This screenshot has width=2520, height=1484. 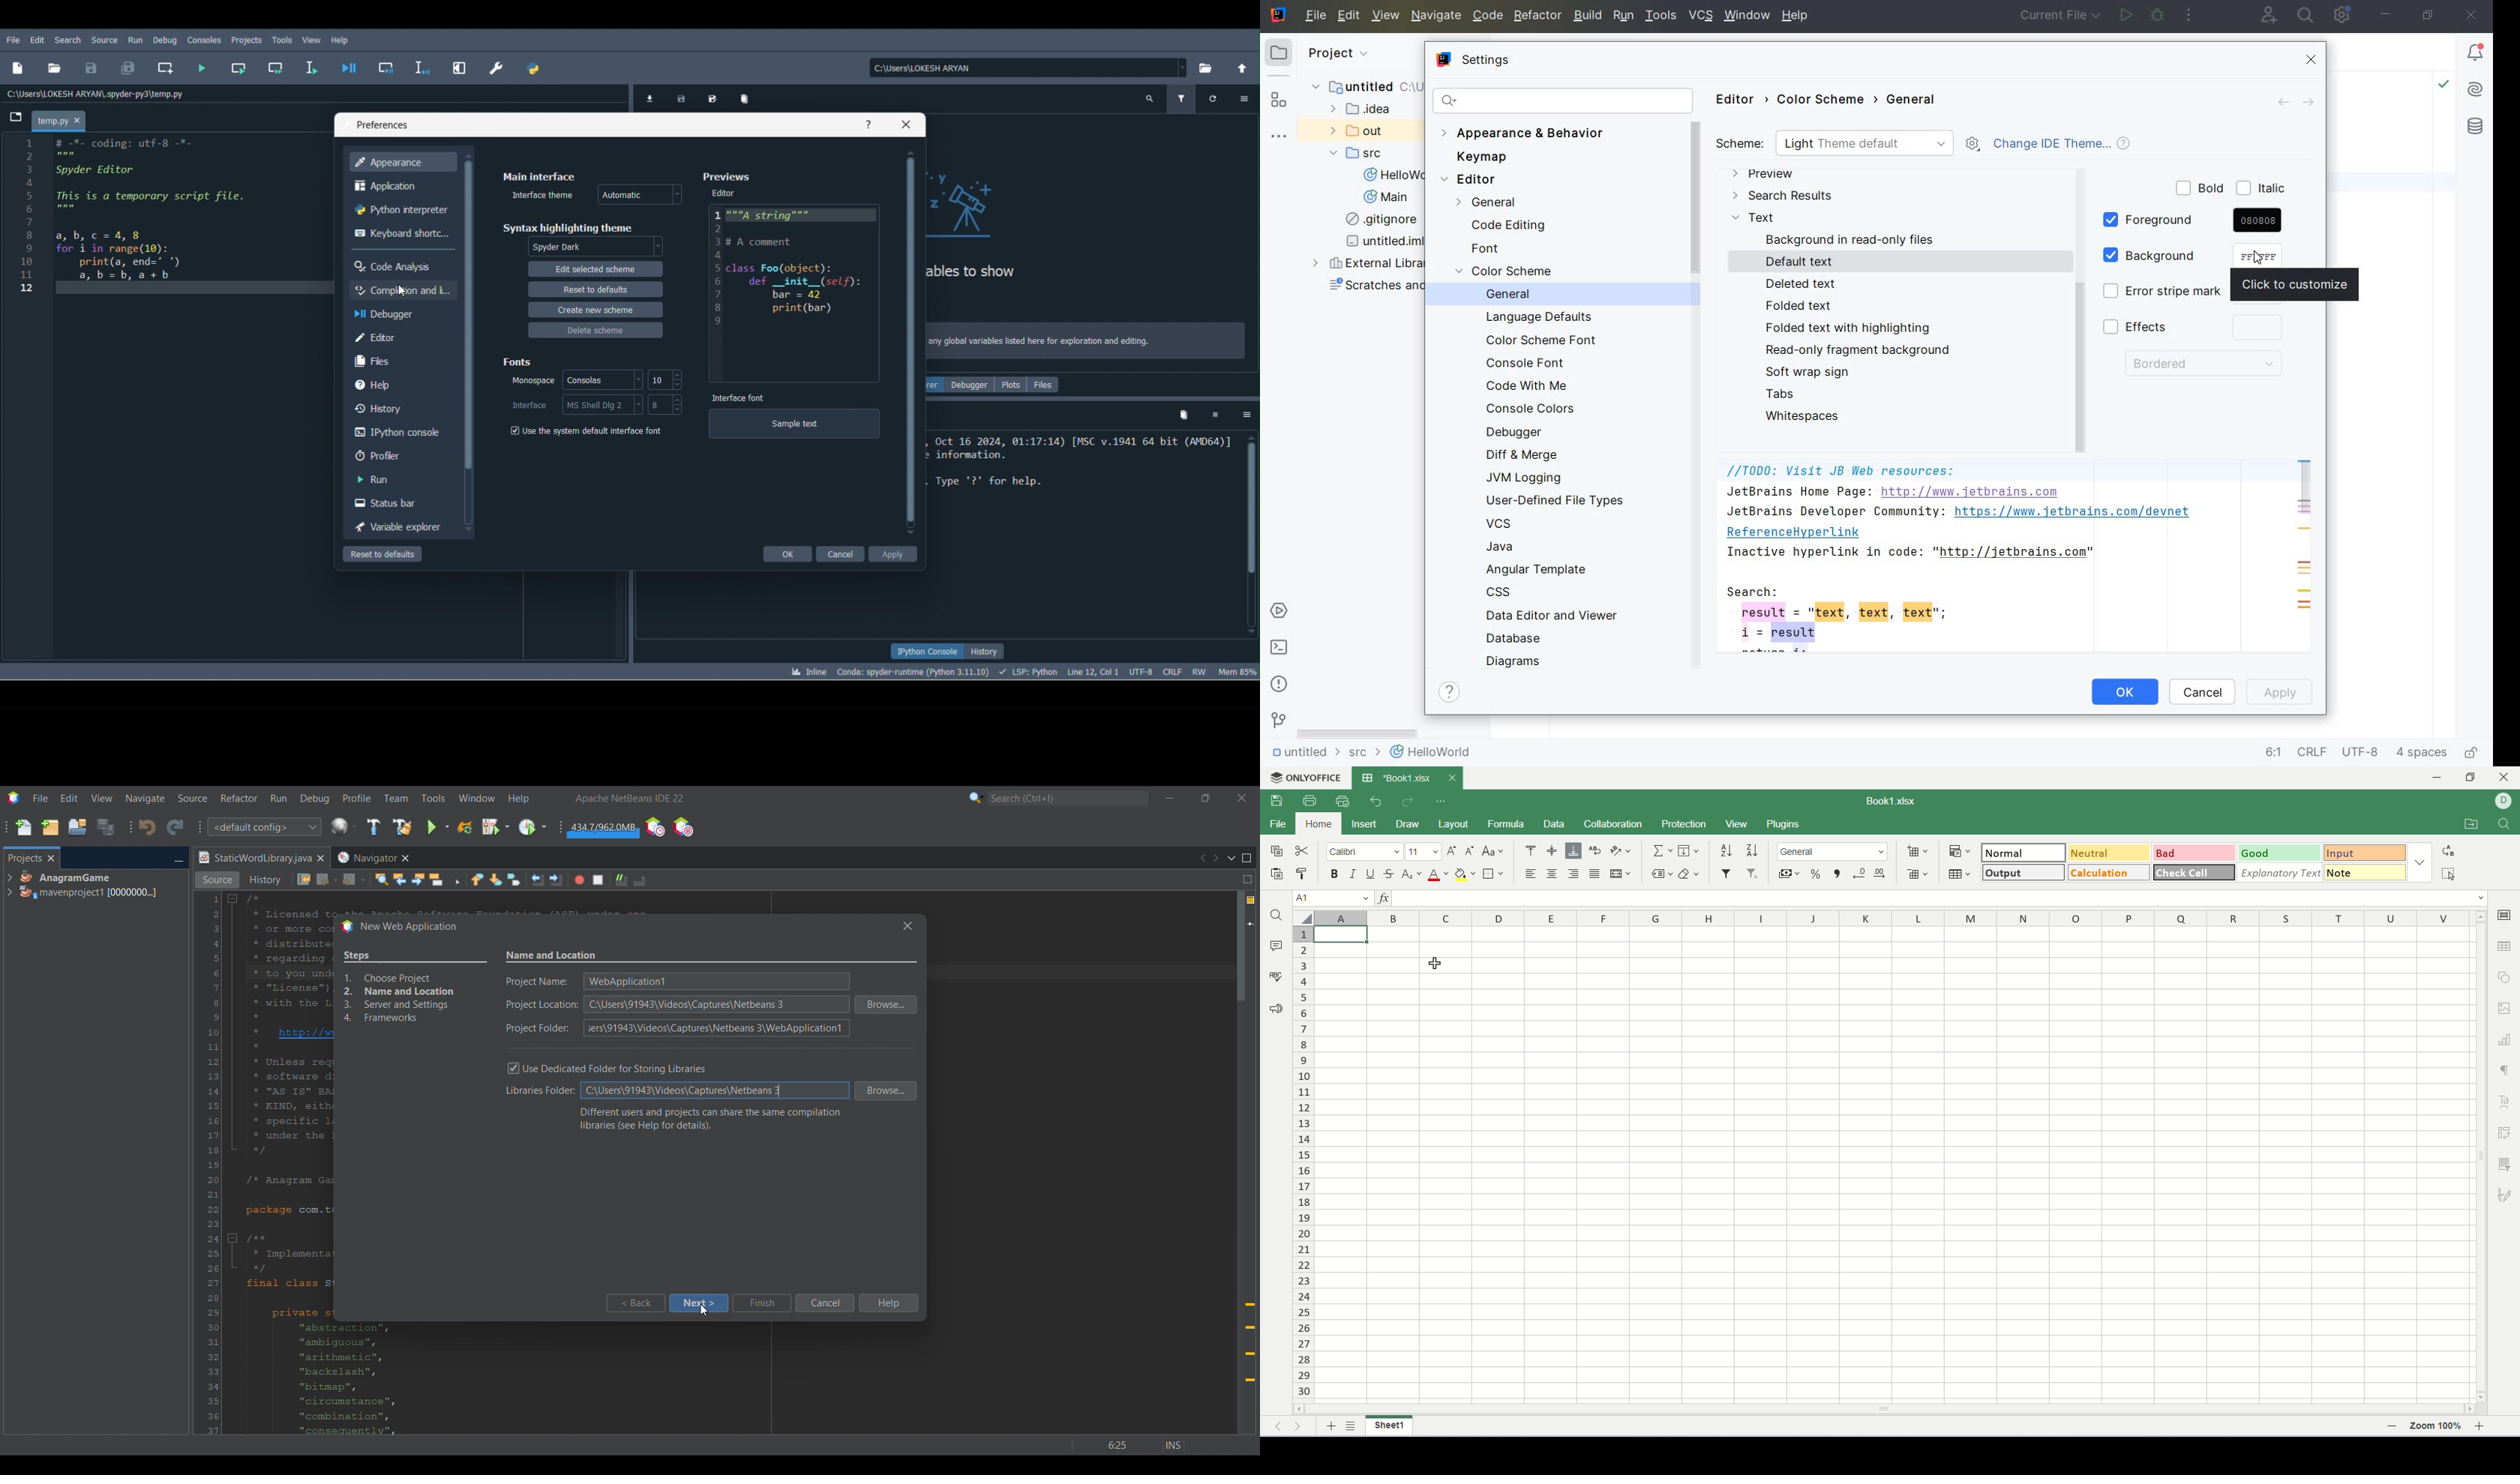 I want to click on History, so click(x=990, y=648).